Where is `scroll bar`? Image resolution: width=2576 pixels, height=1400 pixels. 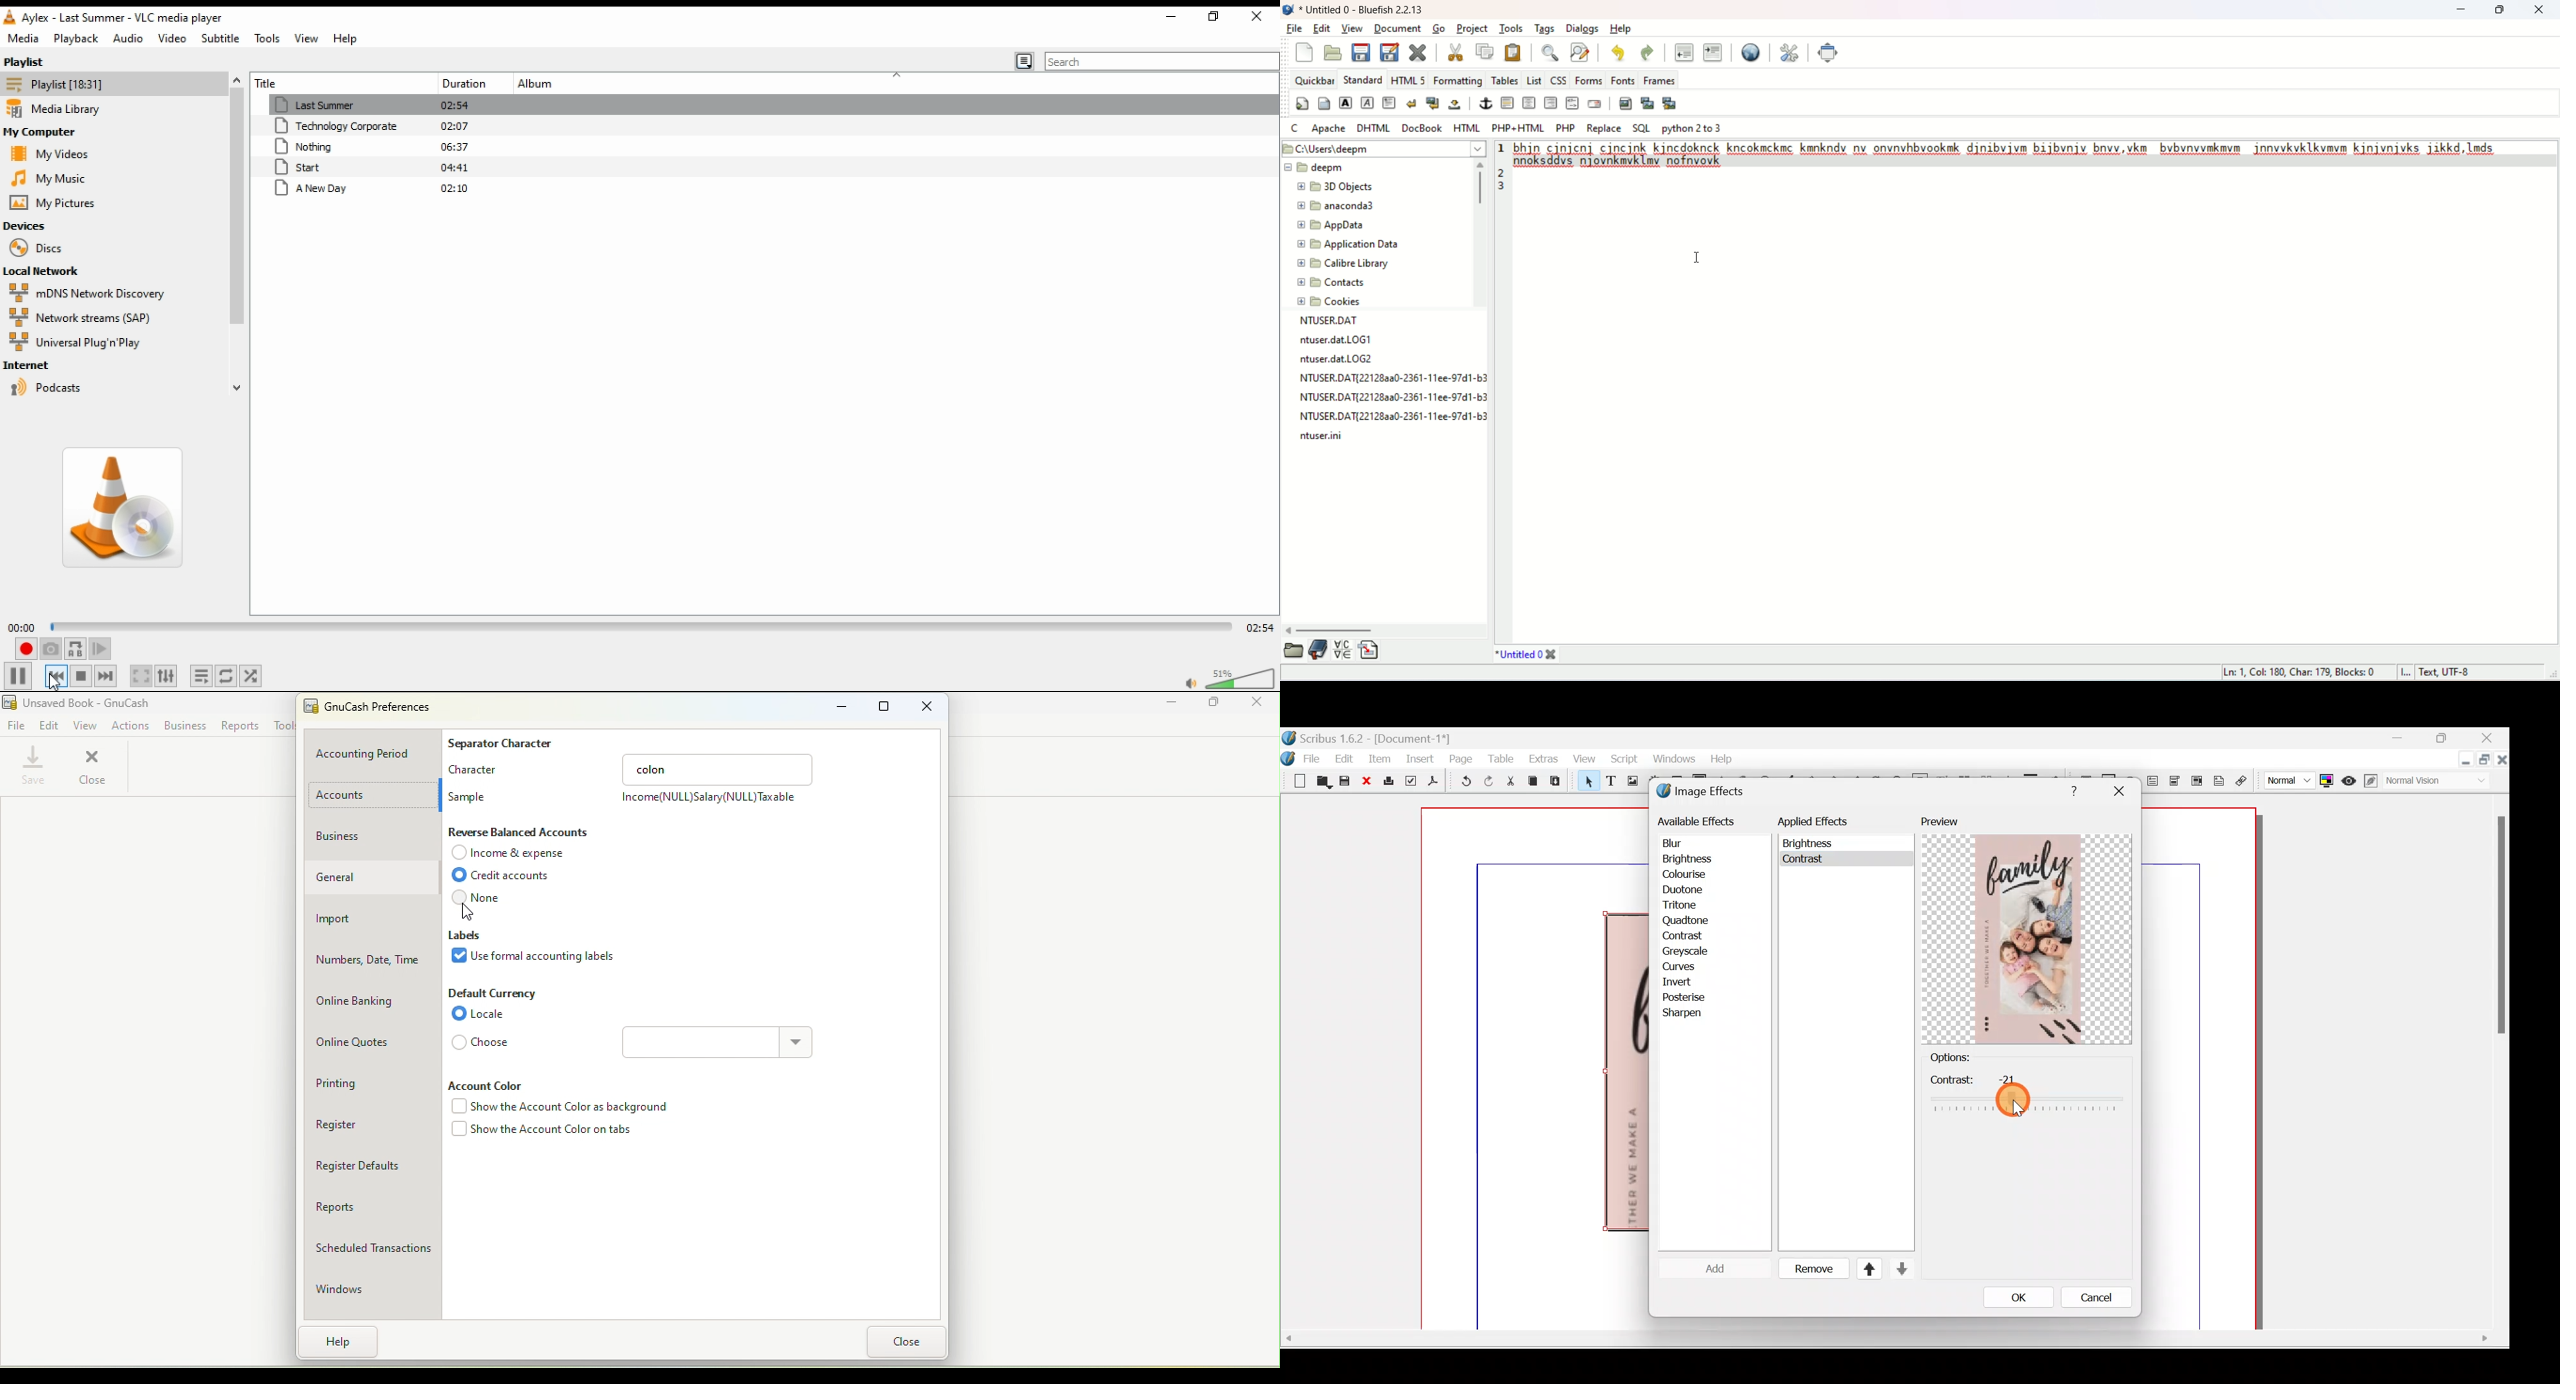 scroll bar is located at coordinates (237, 237).